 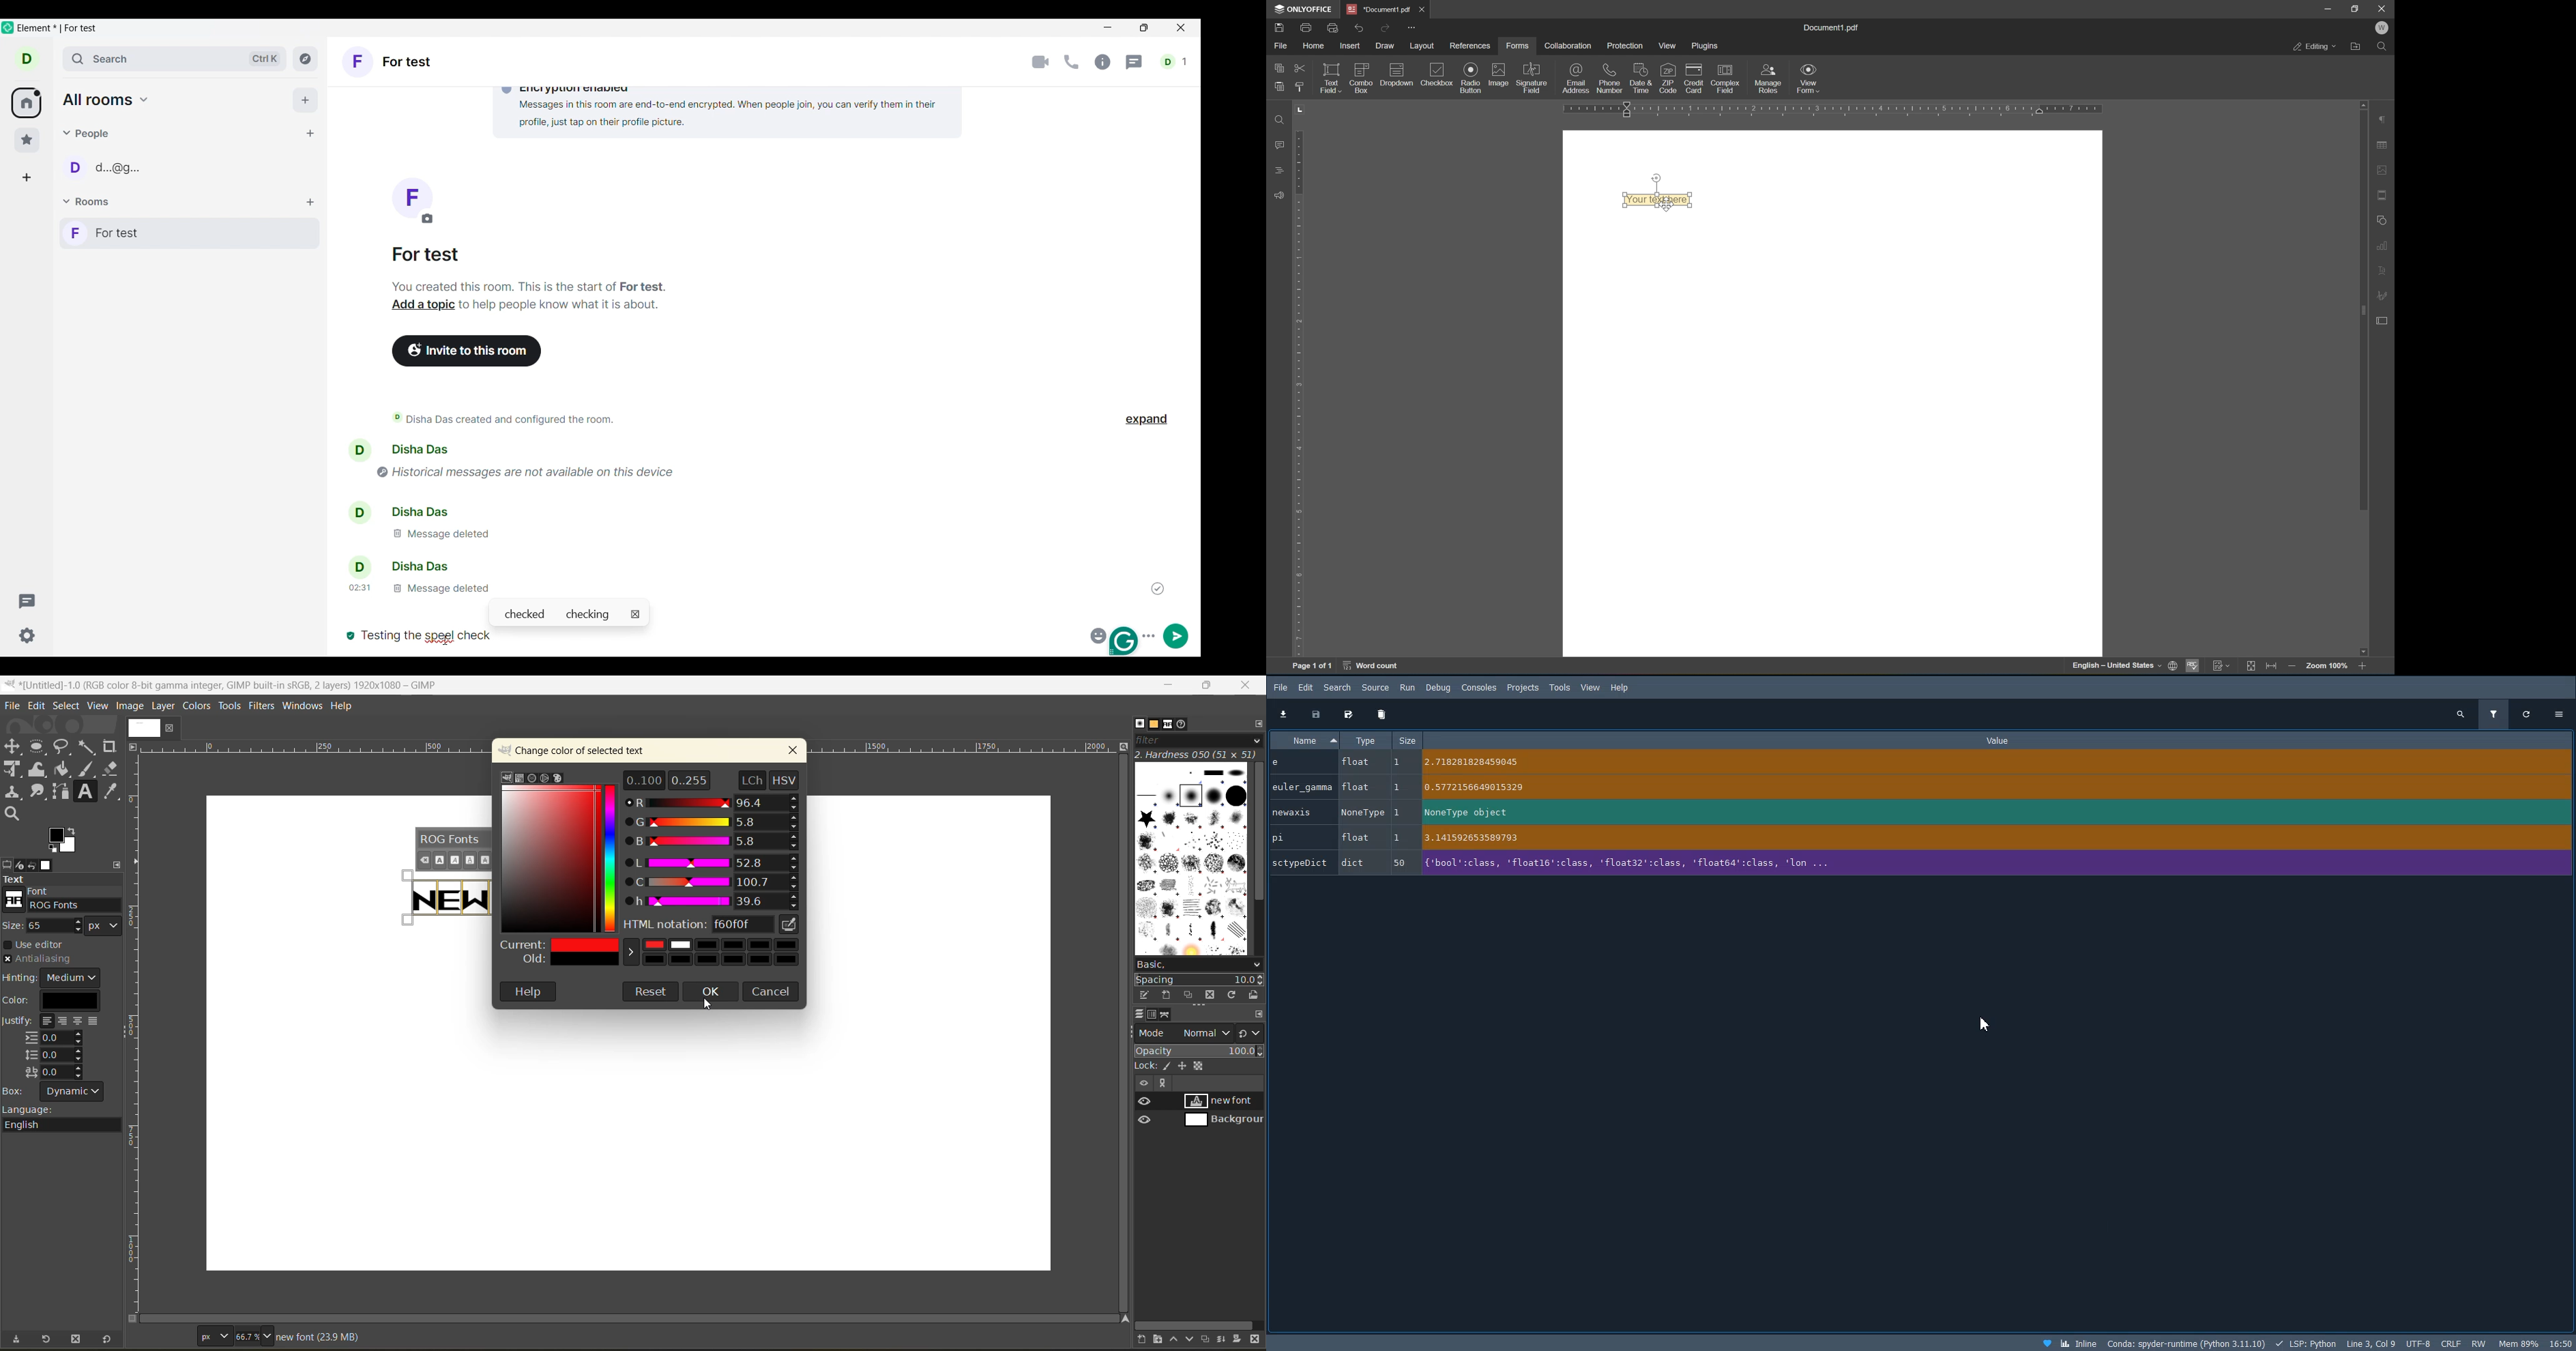 What do you see at coordinates (2271, 669) in the screenshot?
I see `fit to width` at bounding box center [2271, 669].